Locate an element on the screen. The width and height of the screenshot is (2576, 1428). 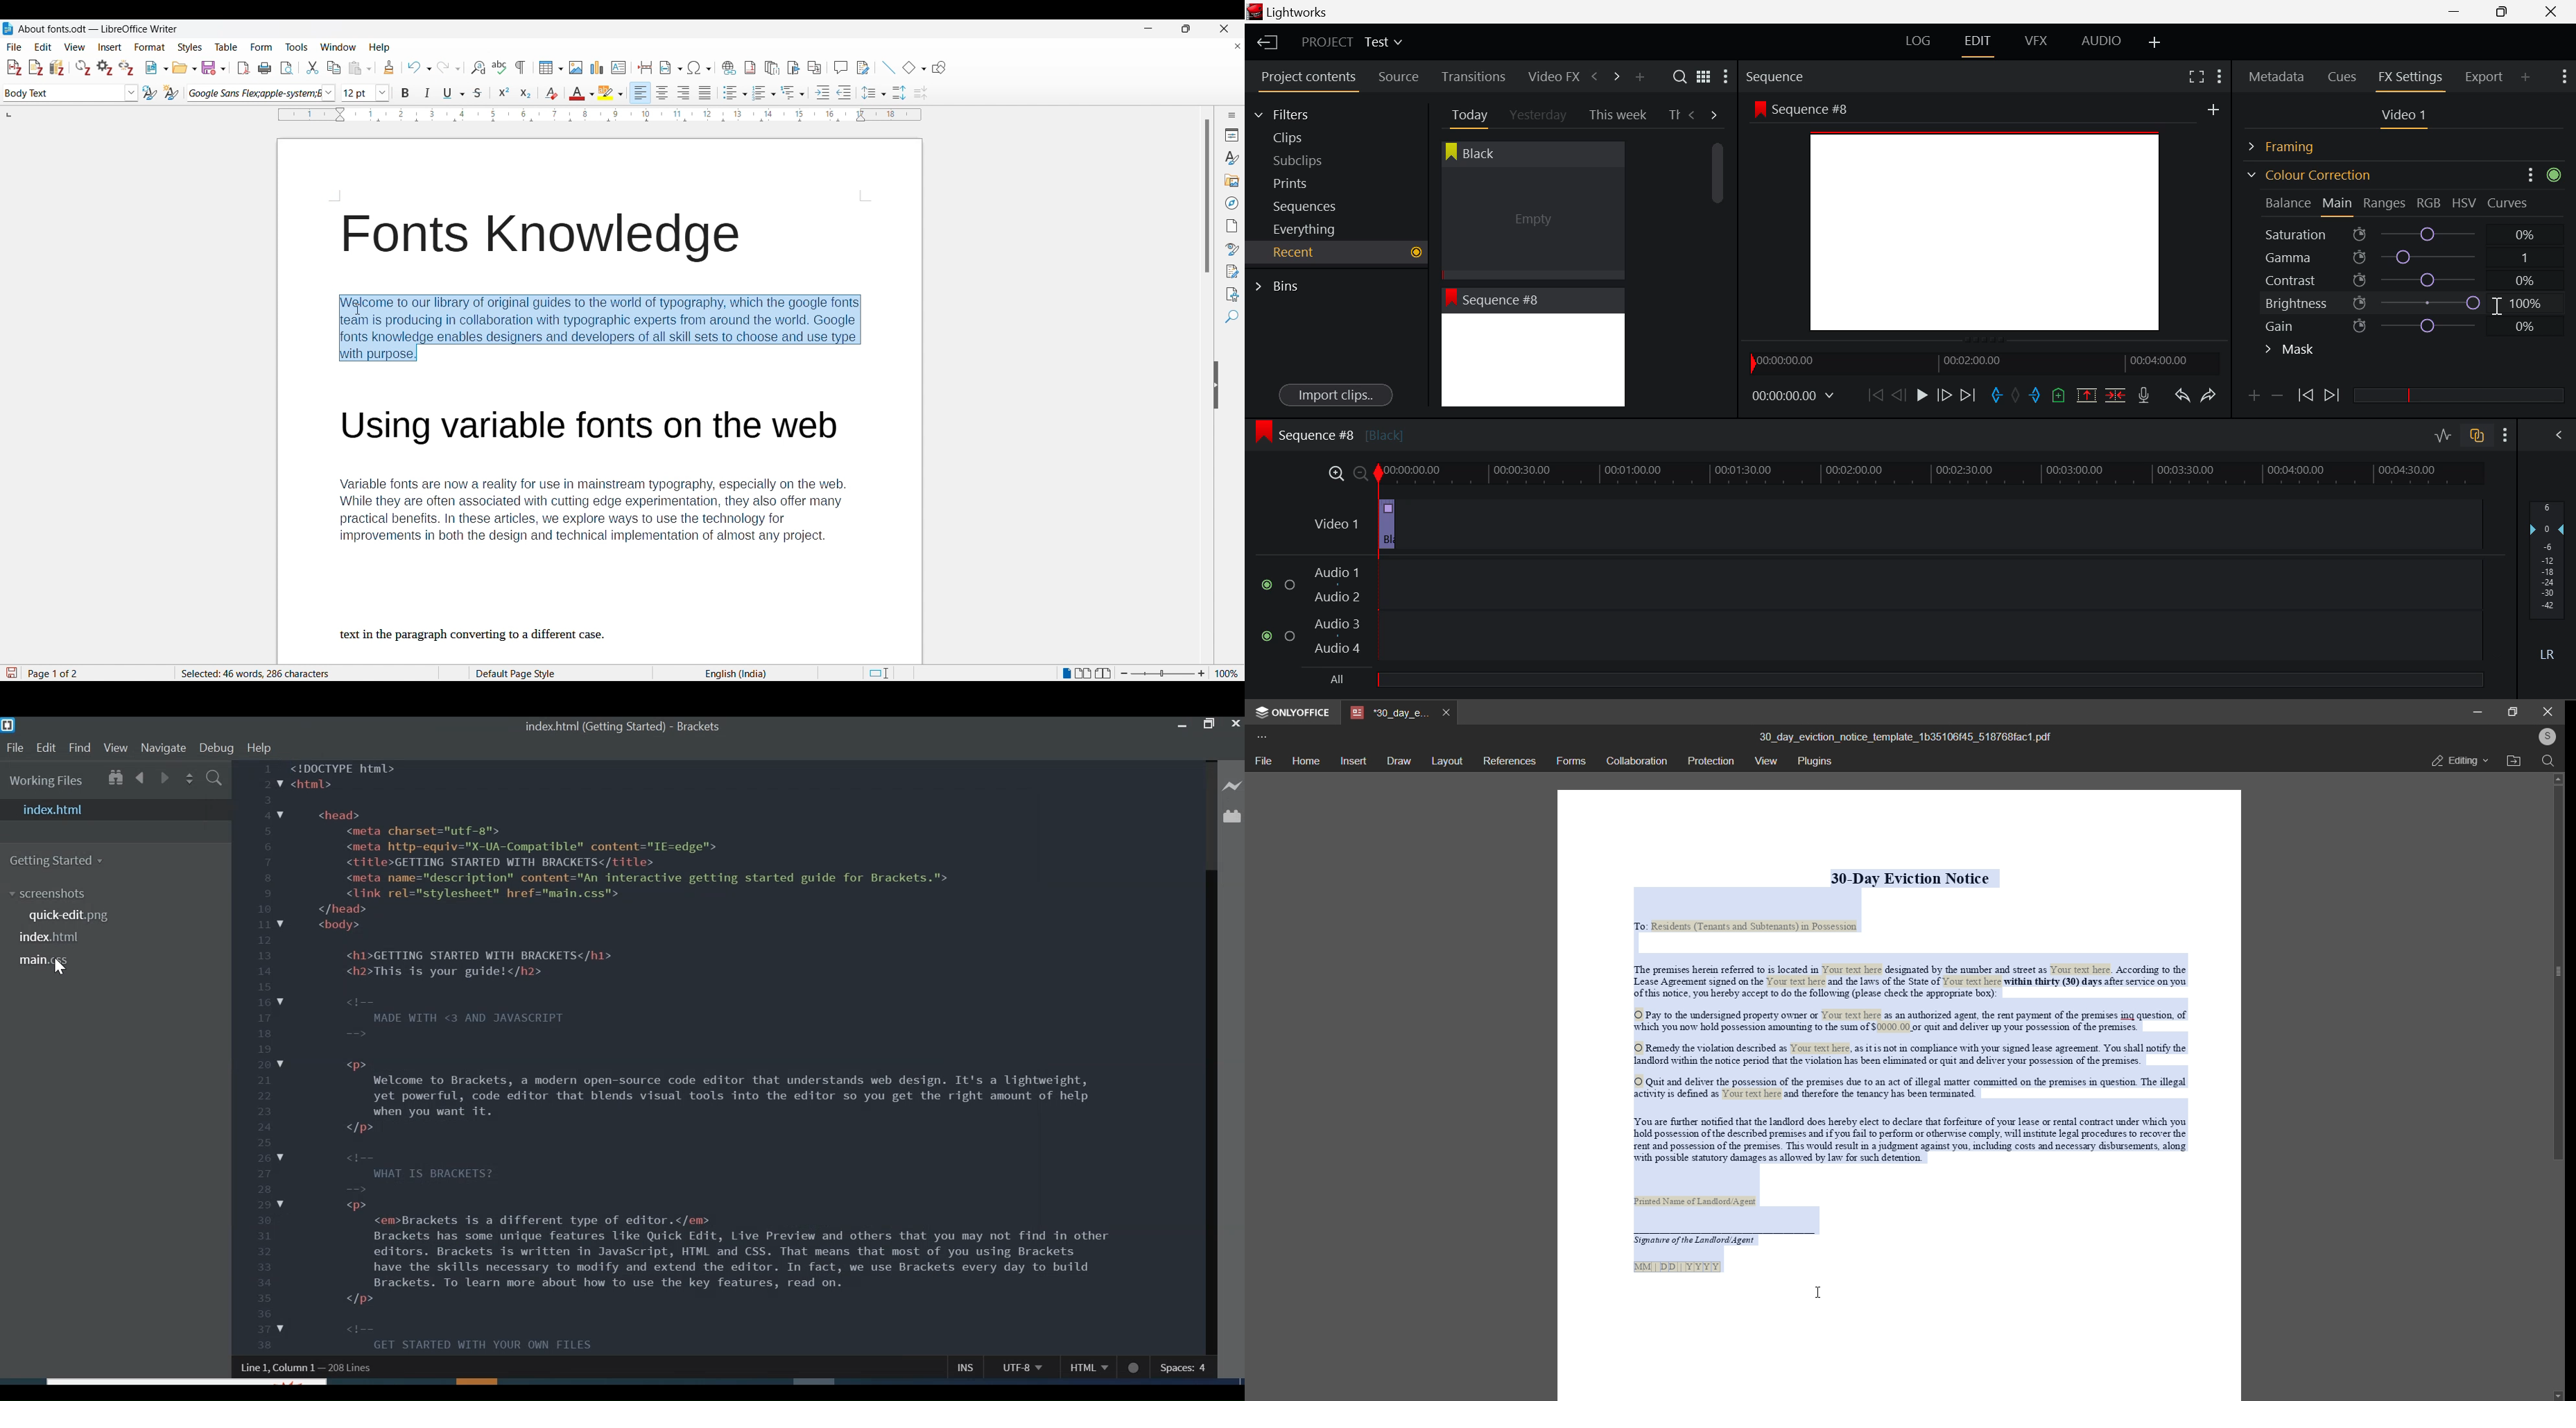
Toggle audio editing levels is located at coordinates (2444, 433).